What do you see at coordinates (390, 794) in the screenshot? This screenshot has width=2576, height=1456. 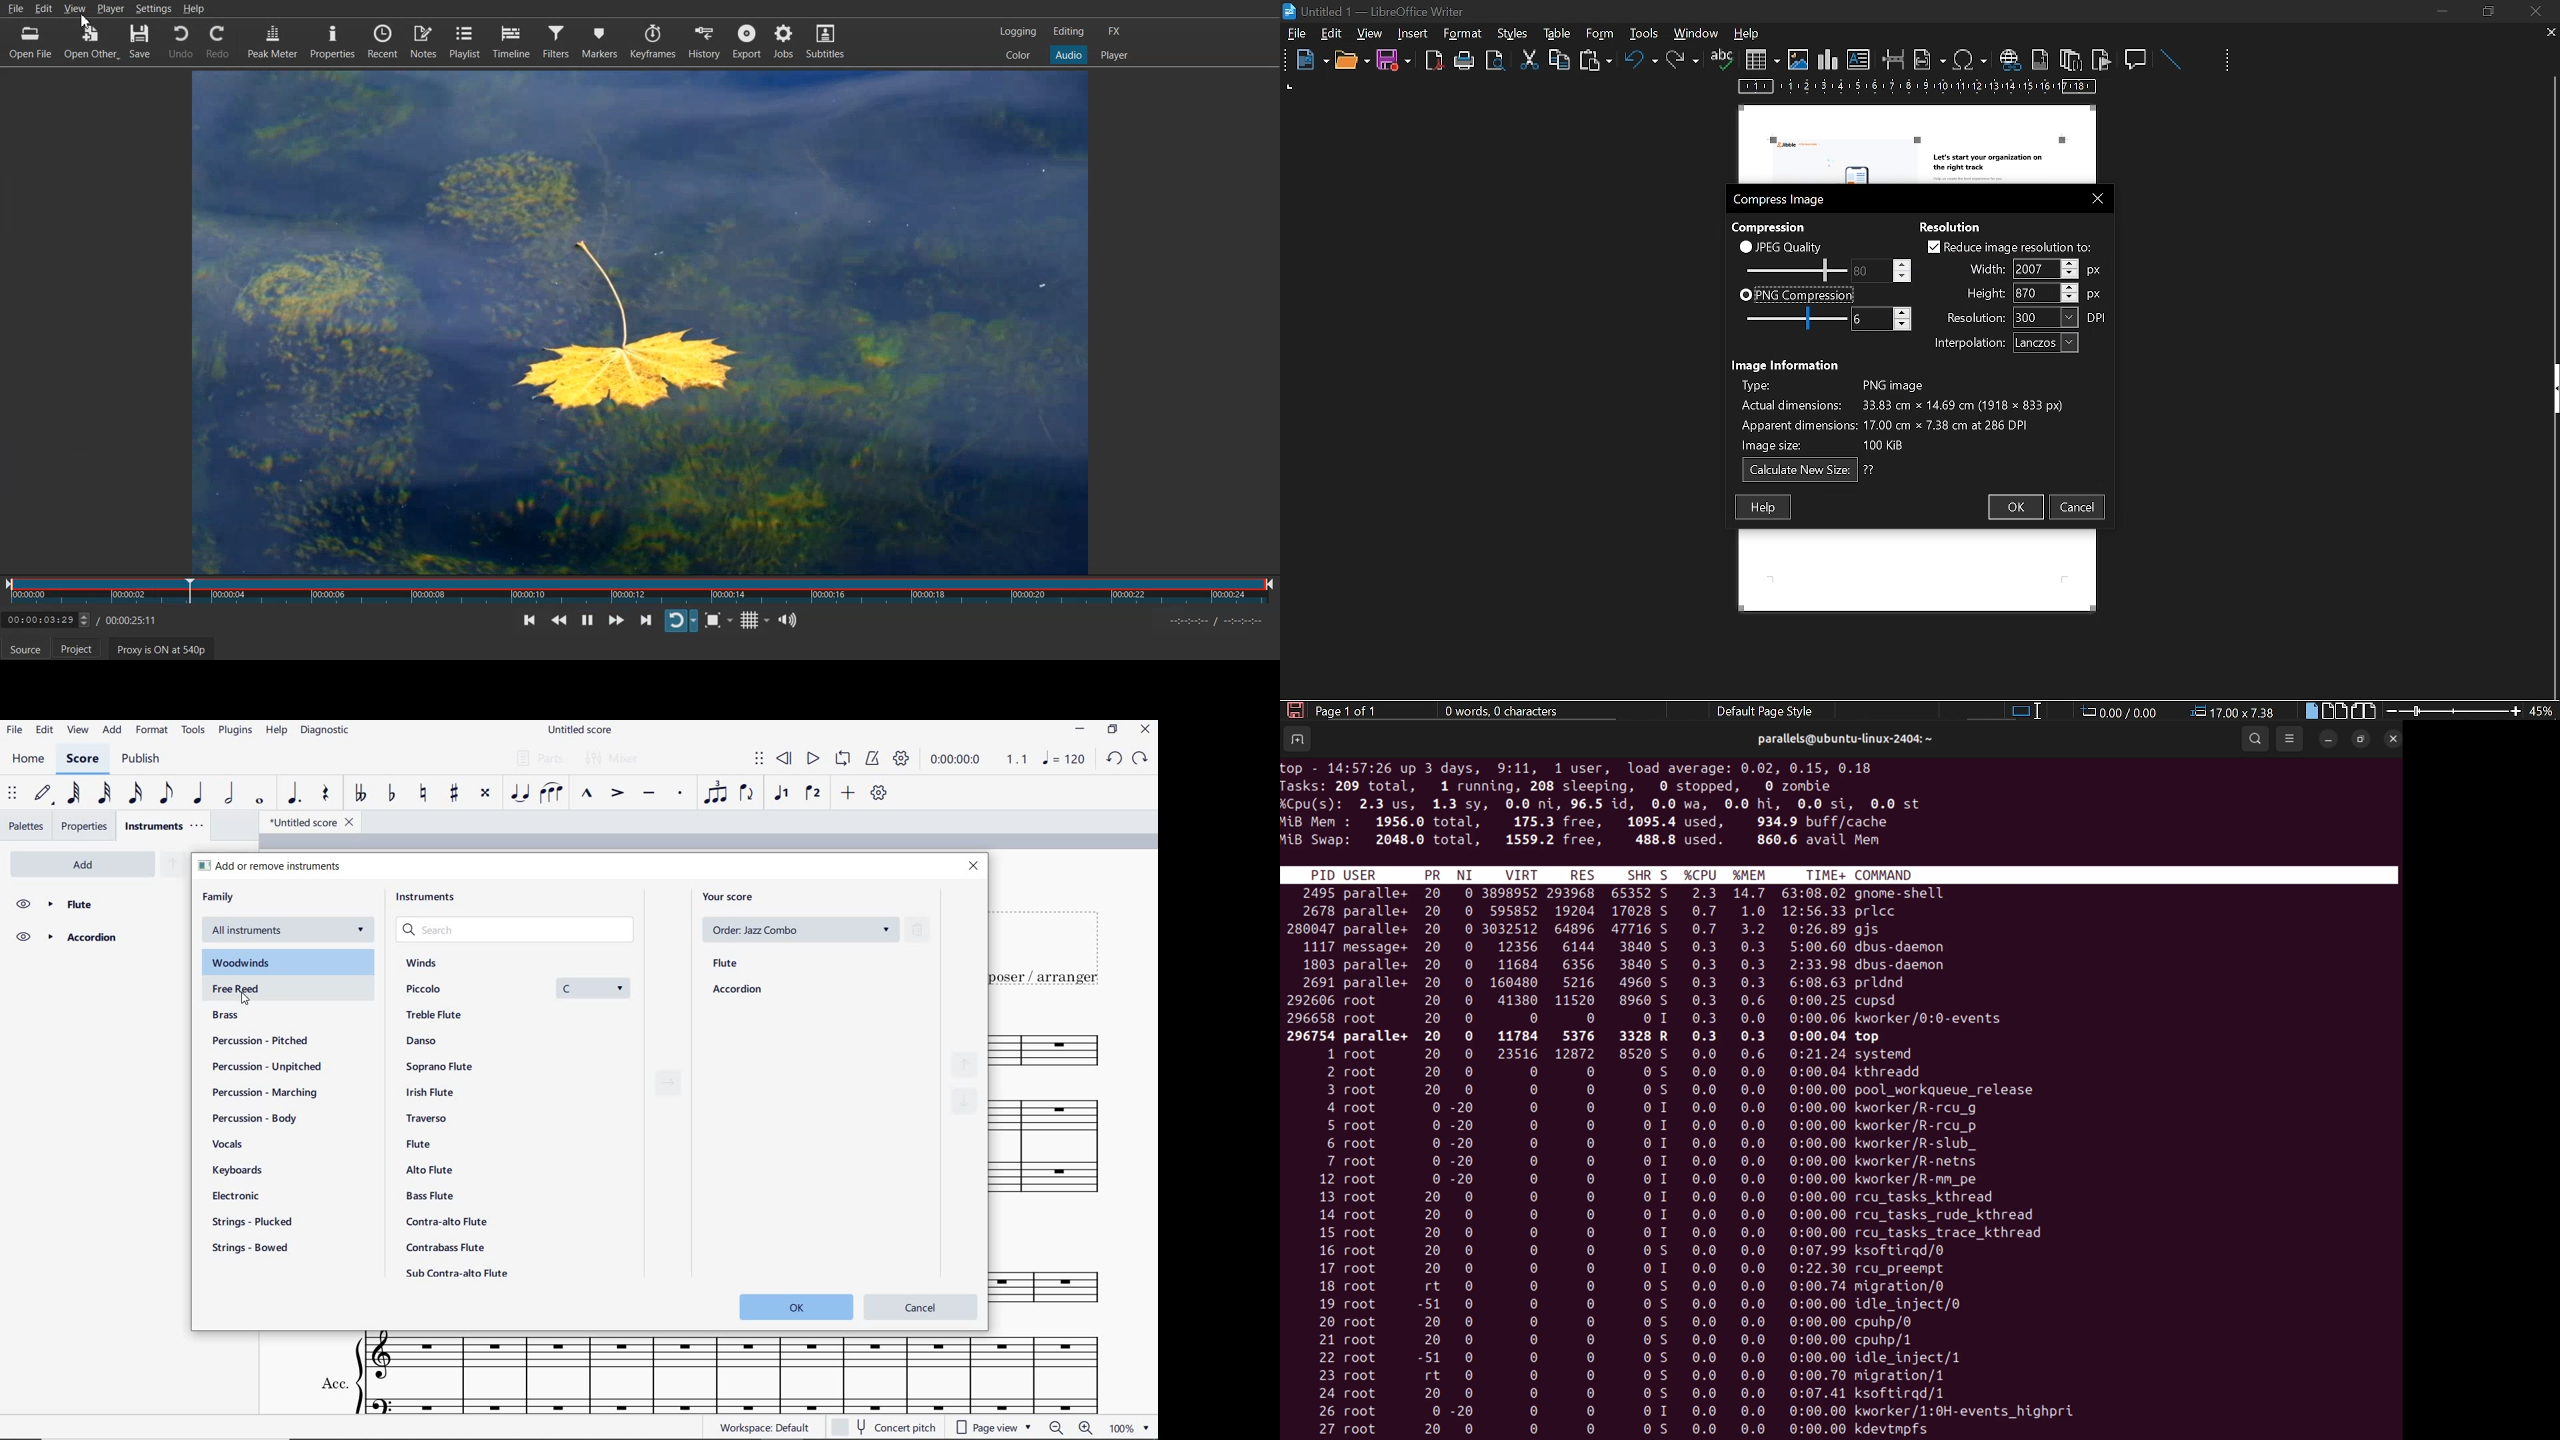 I see `toggle flat` at bounding box center [390, 794].